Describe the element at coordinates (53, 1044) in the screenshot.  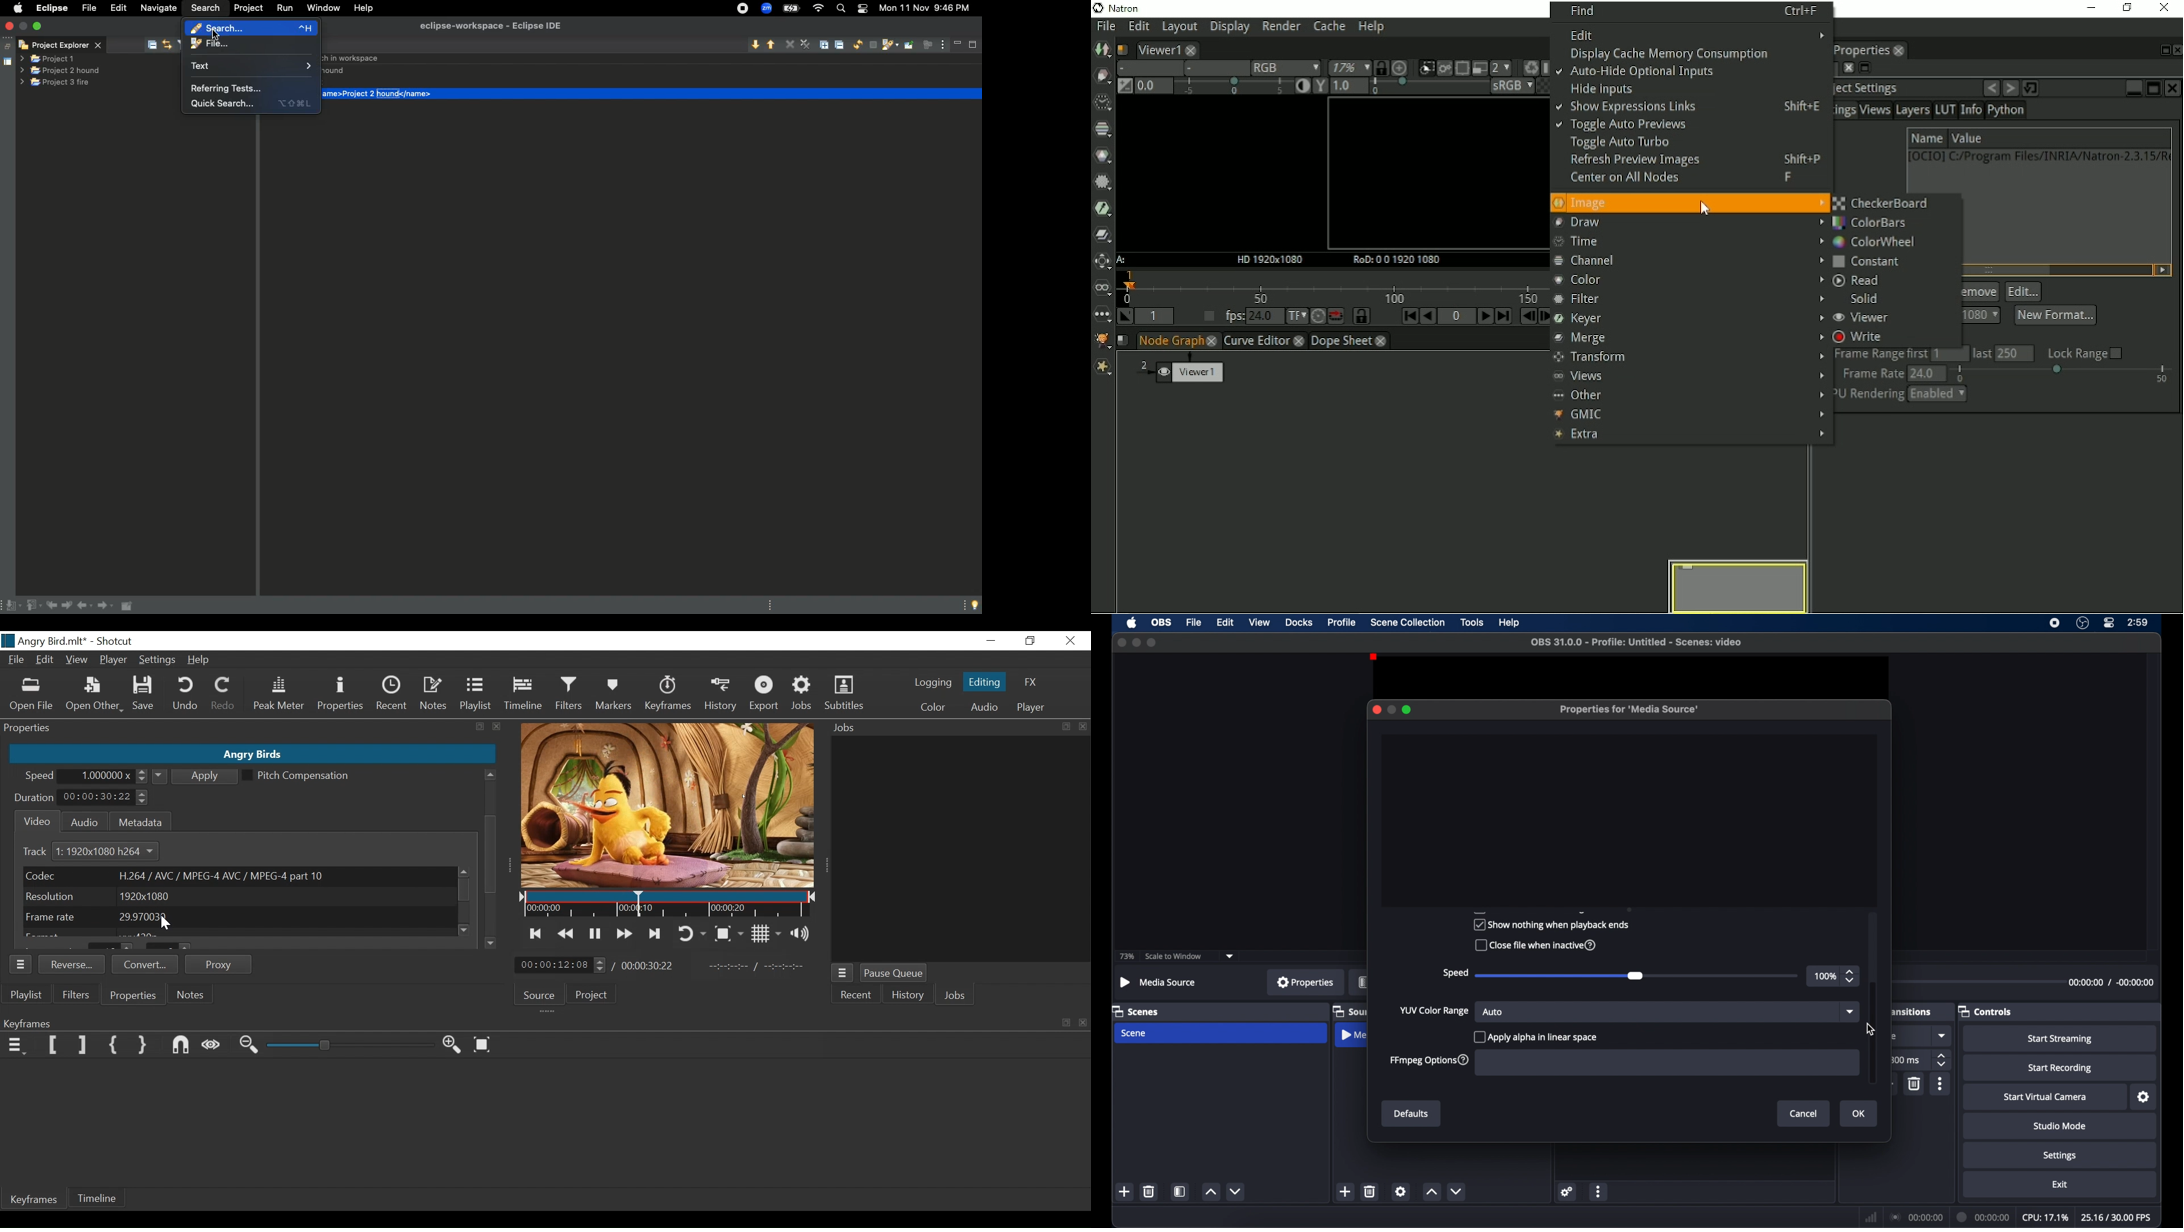
I see `Set Filter First` at that location.